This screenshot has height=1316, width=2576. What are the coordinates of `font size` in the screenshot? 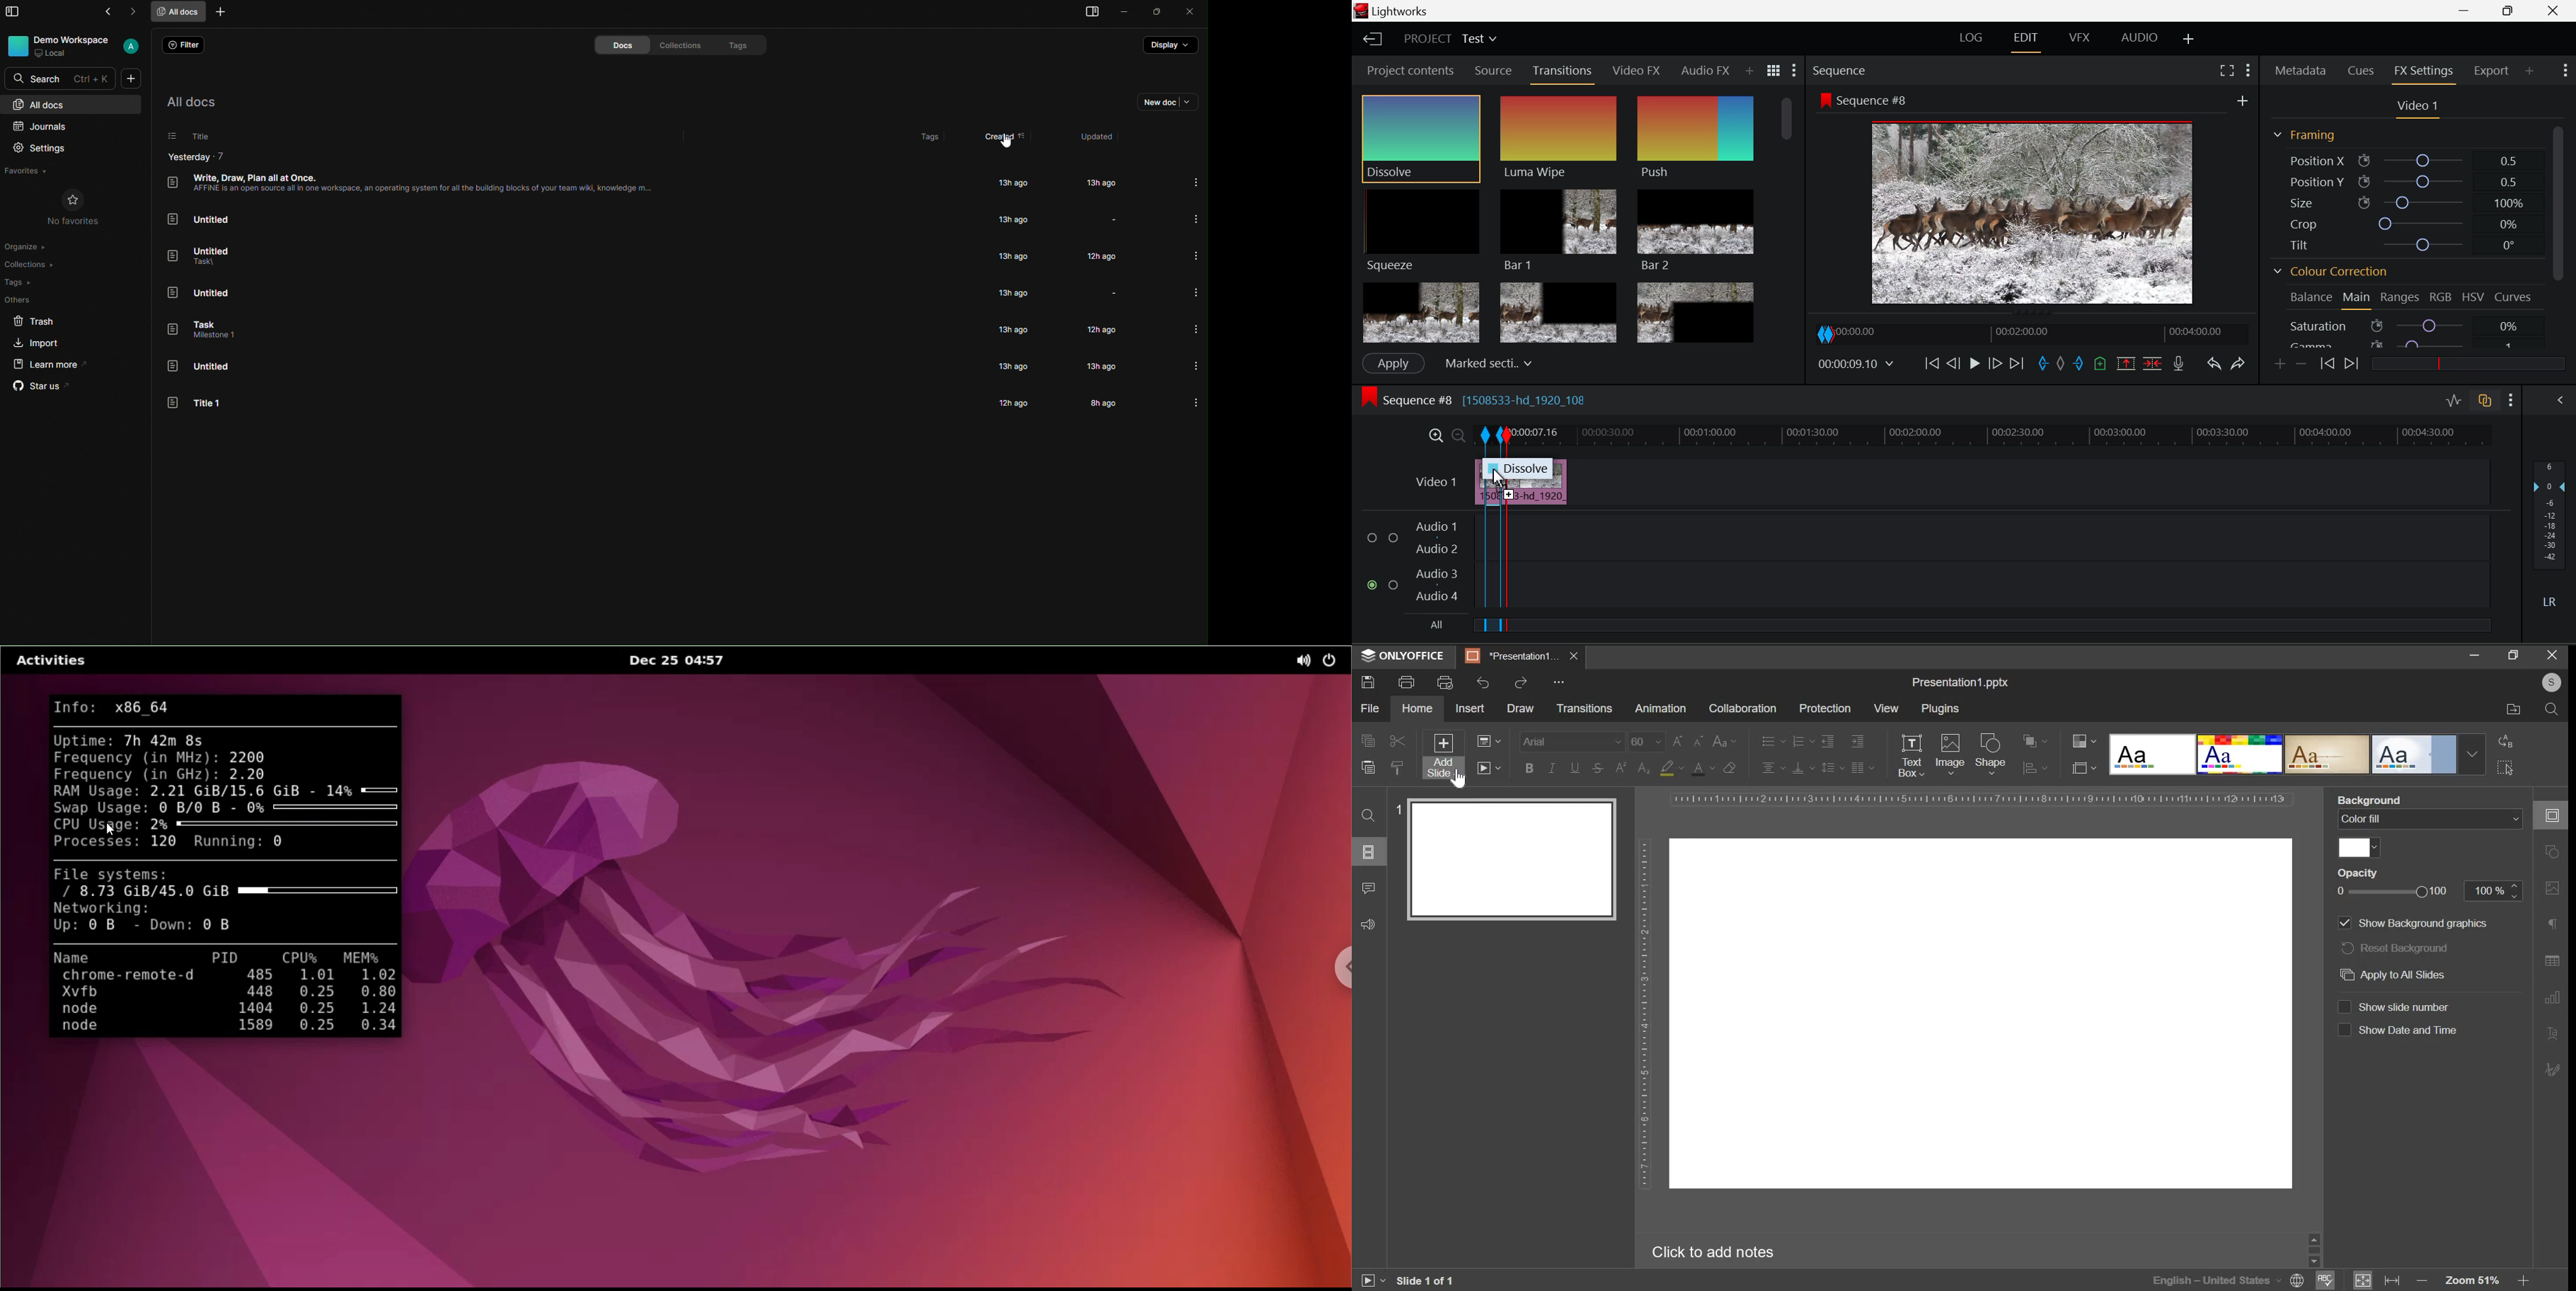 It's located at (1667, 742).